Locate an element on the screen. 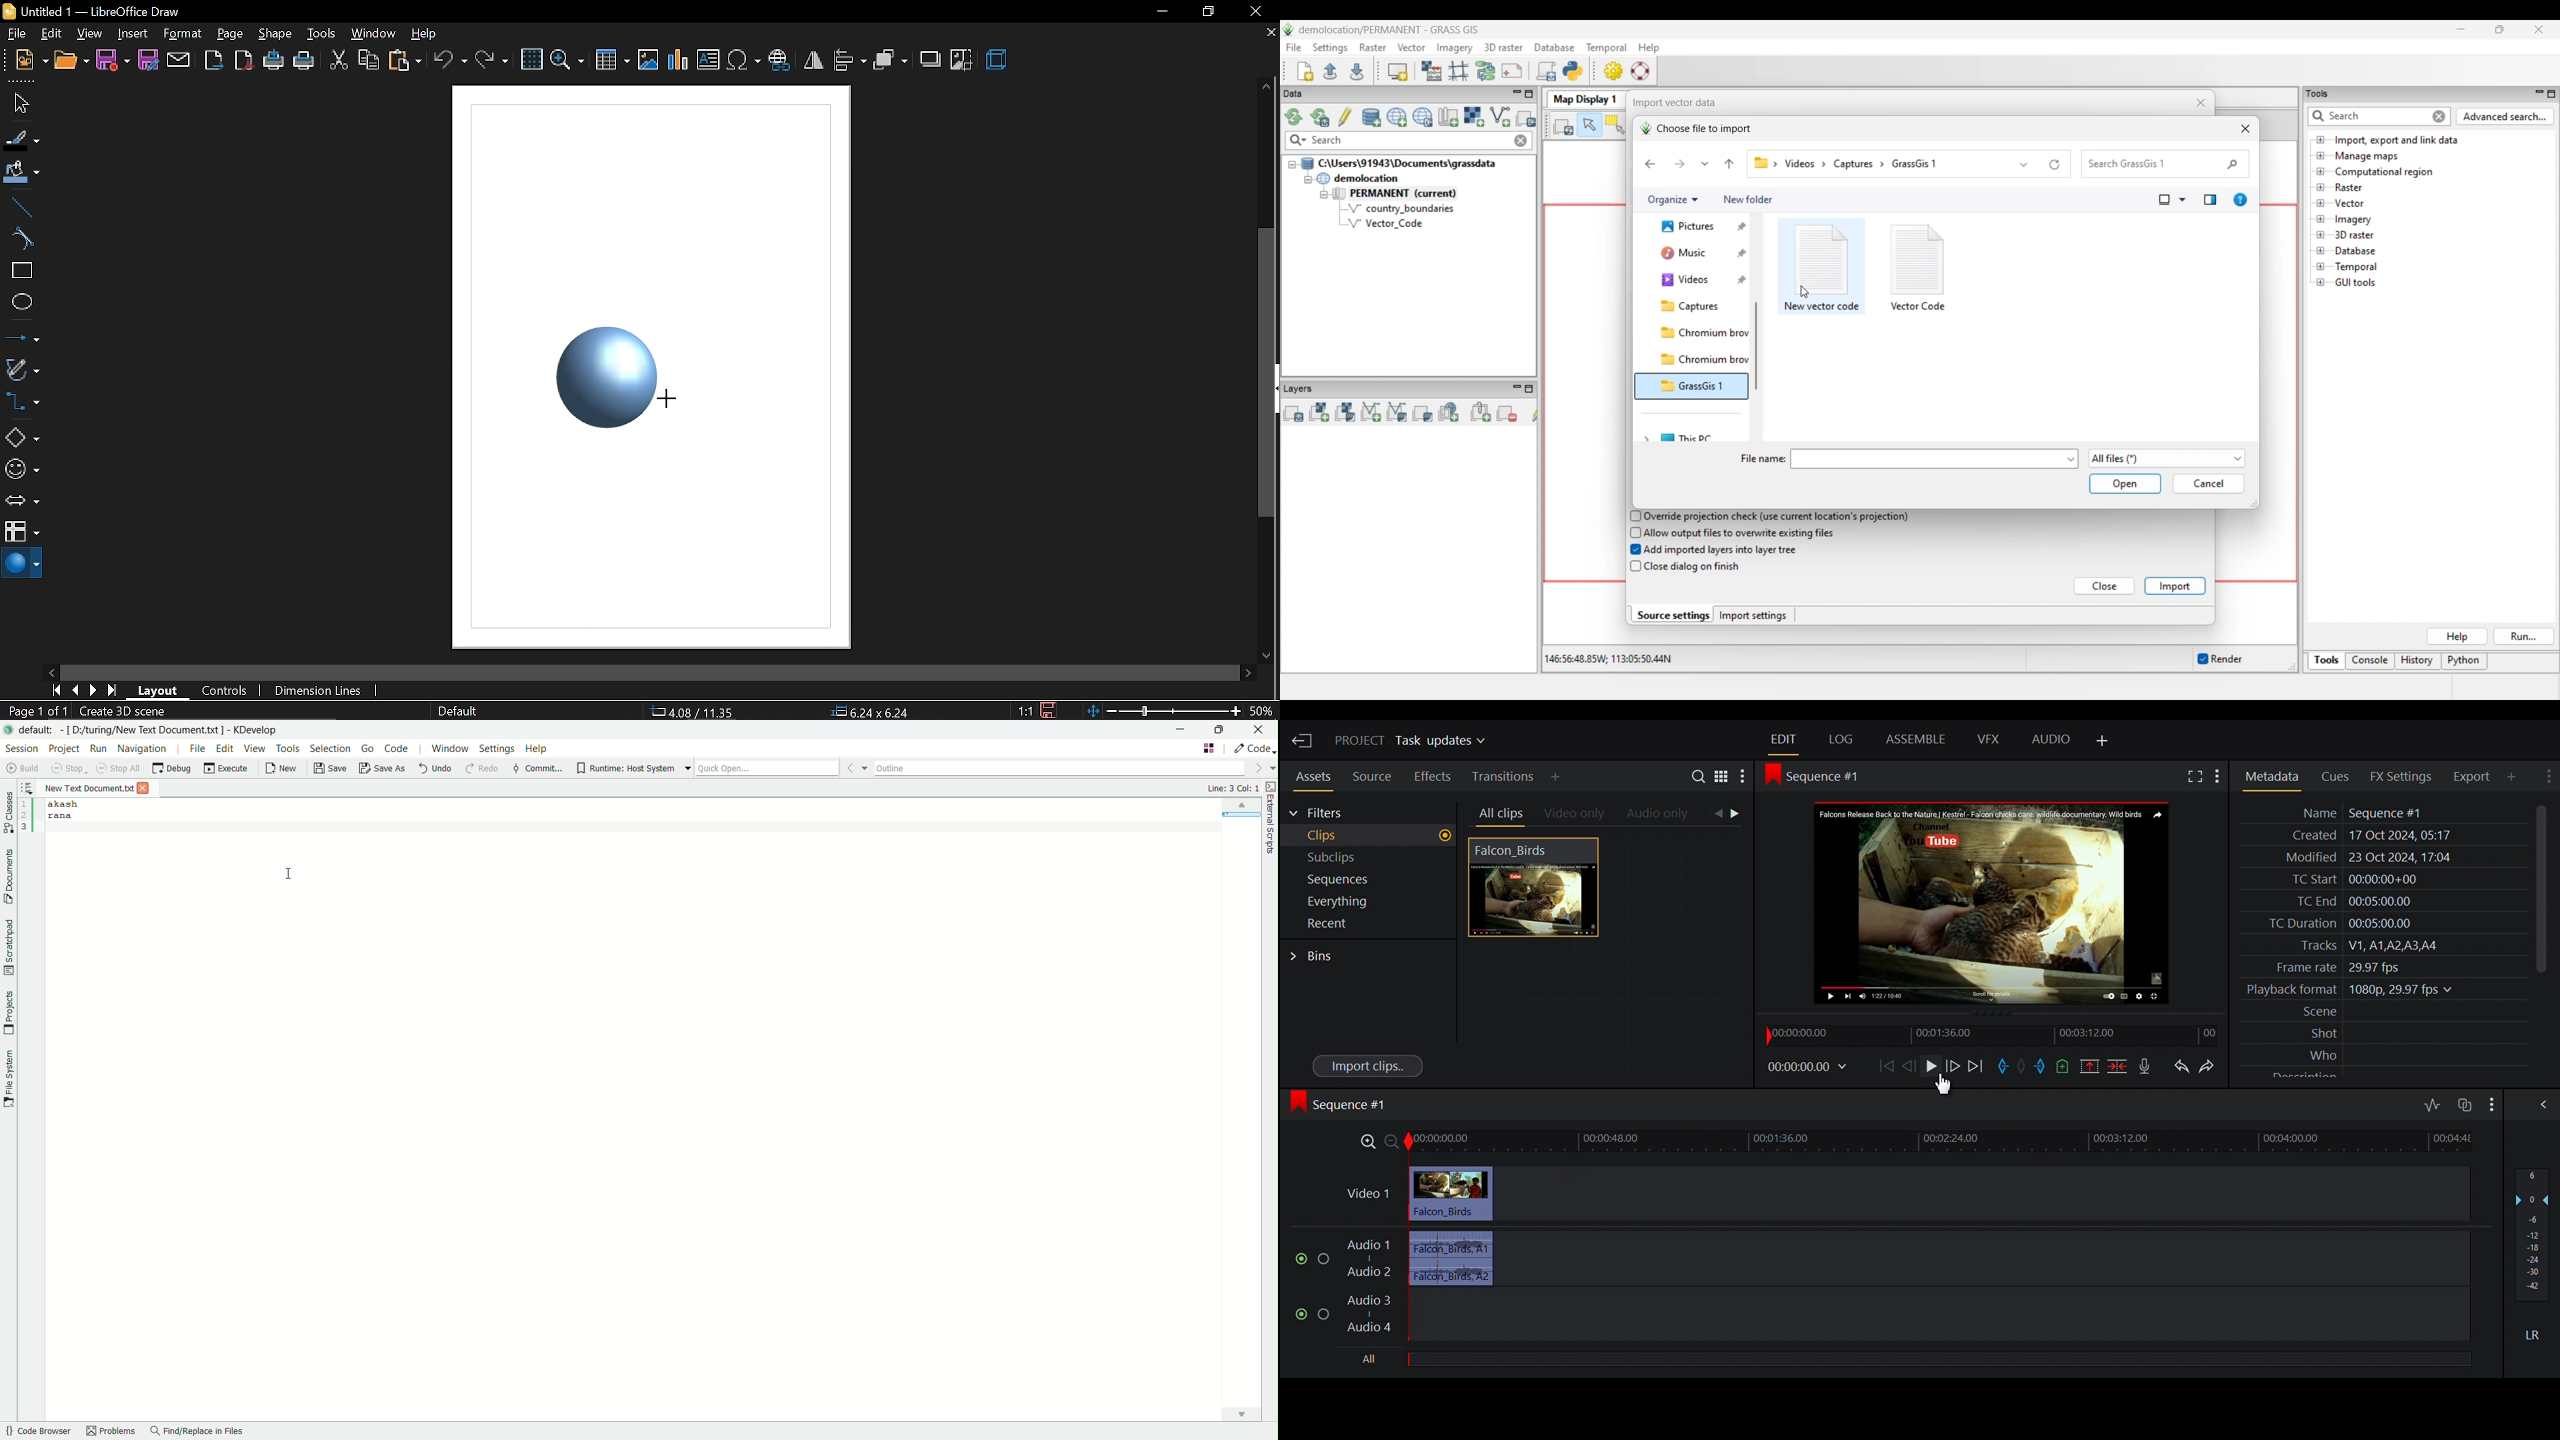 The image size is (2576, 1456). Page 1 of 1 is located at coordinates (35, 711).